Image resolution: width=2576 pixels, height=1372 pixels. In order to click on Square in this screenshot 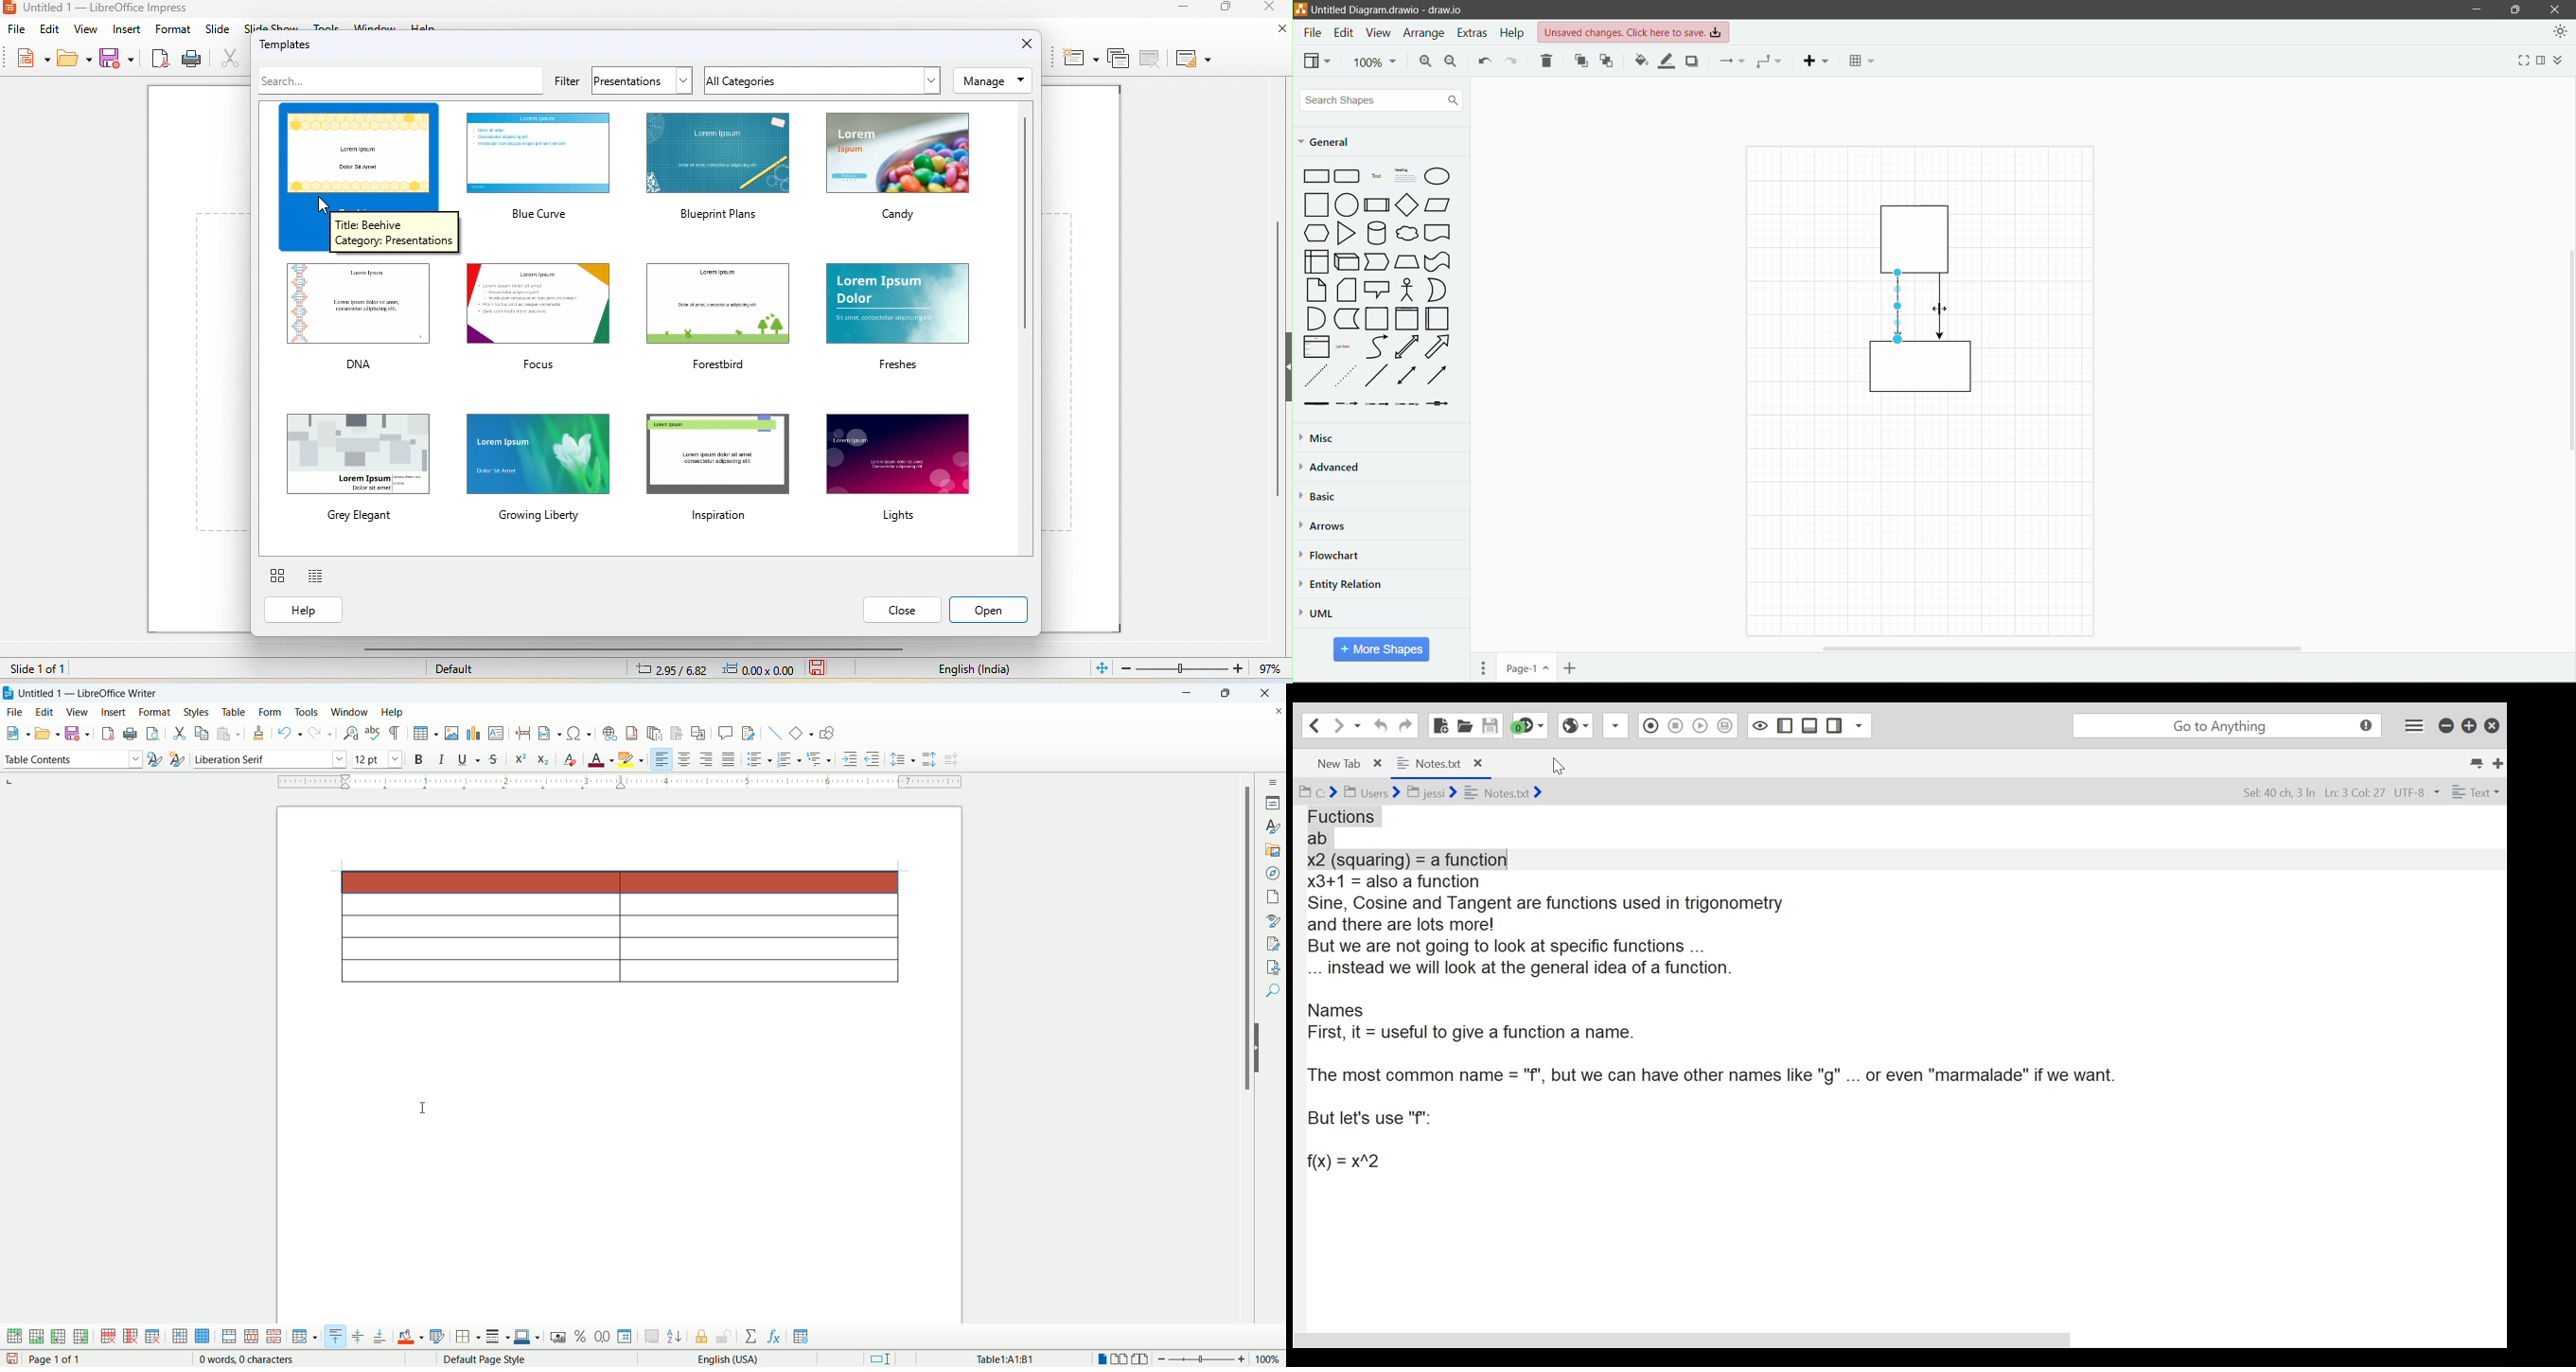, I will do `click(1315, 204)`.